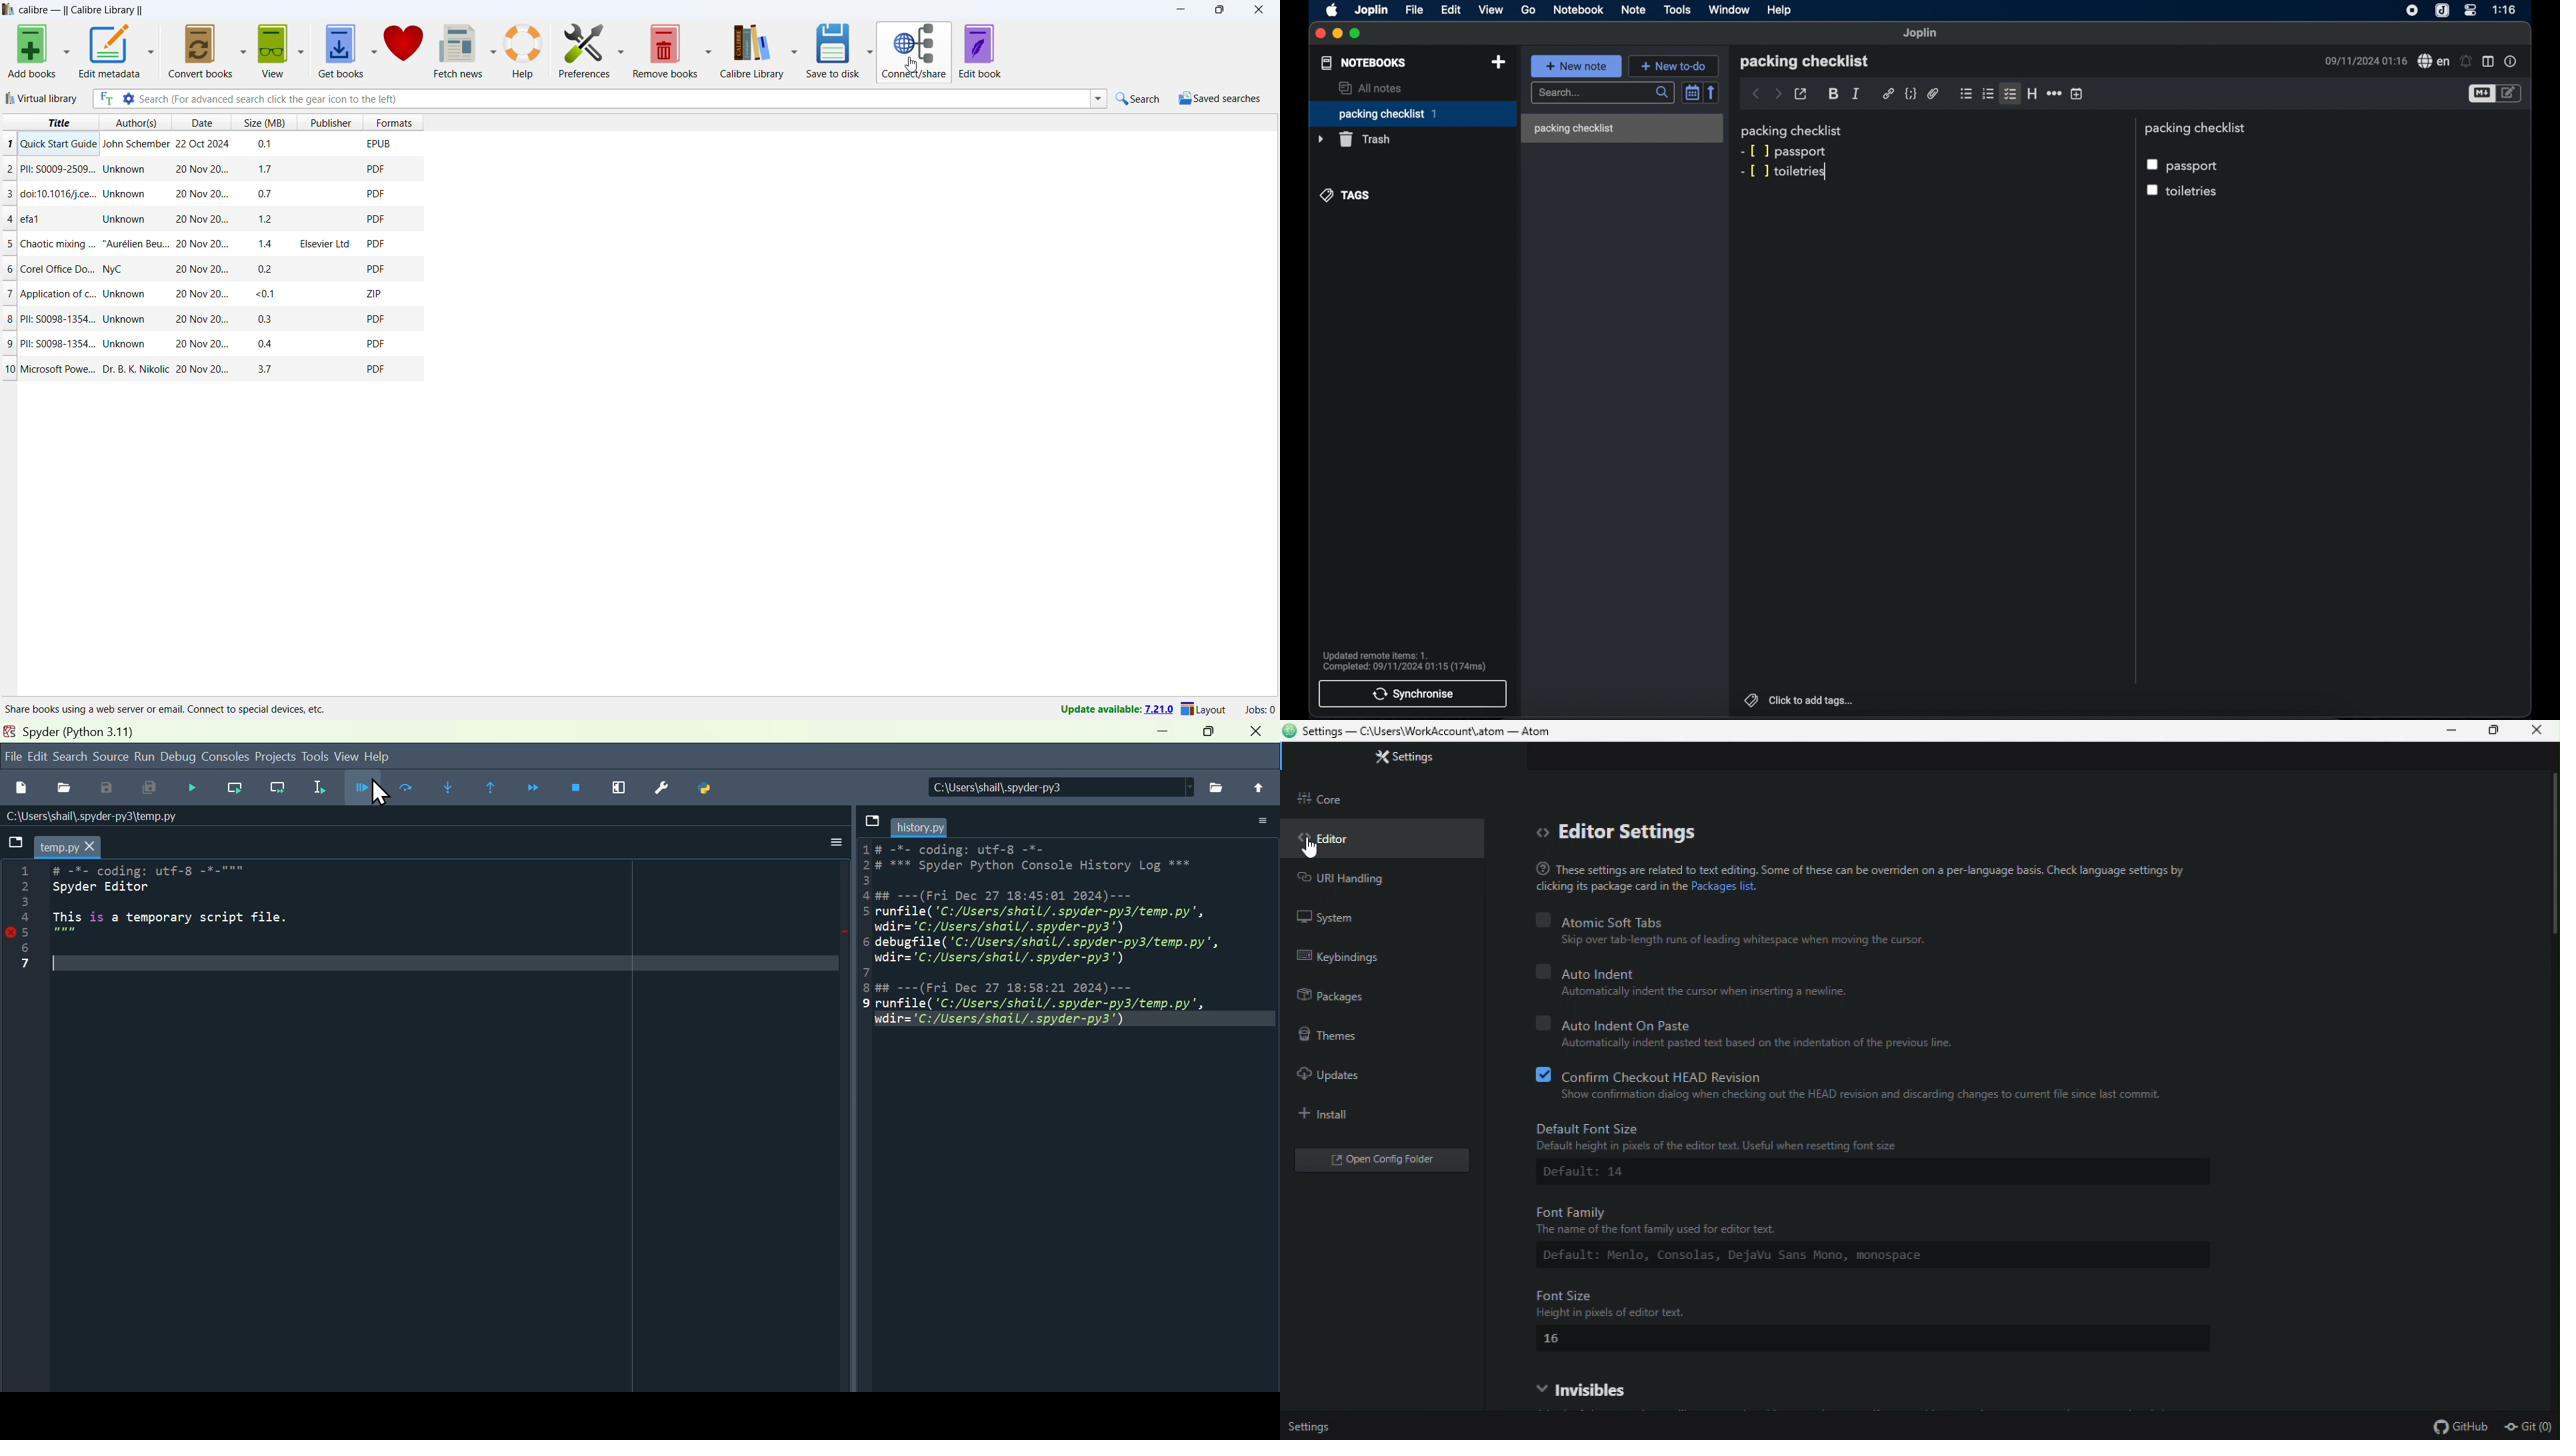 This screenshot has width=2576, height=1456. I want to click on new notebook, so click(1498, 62).